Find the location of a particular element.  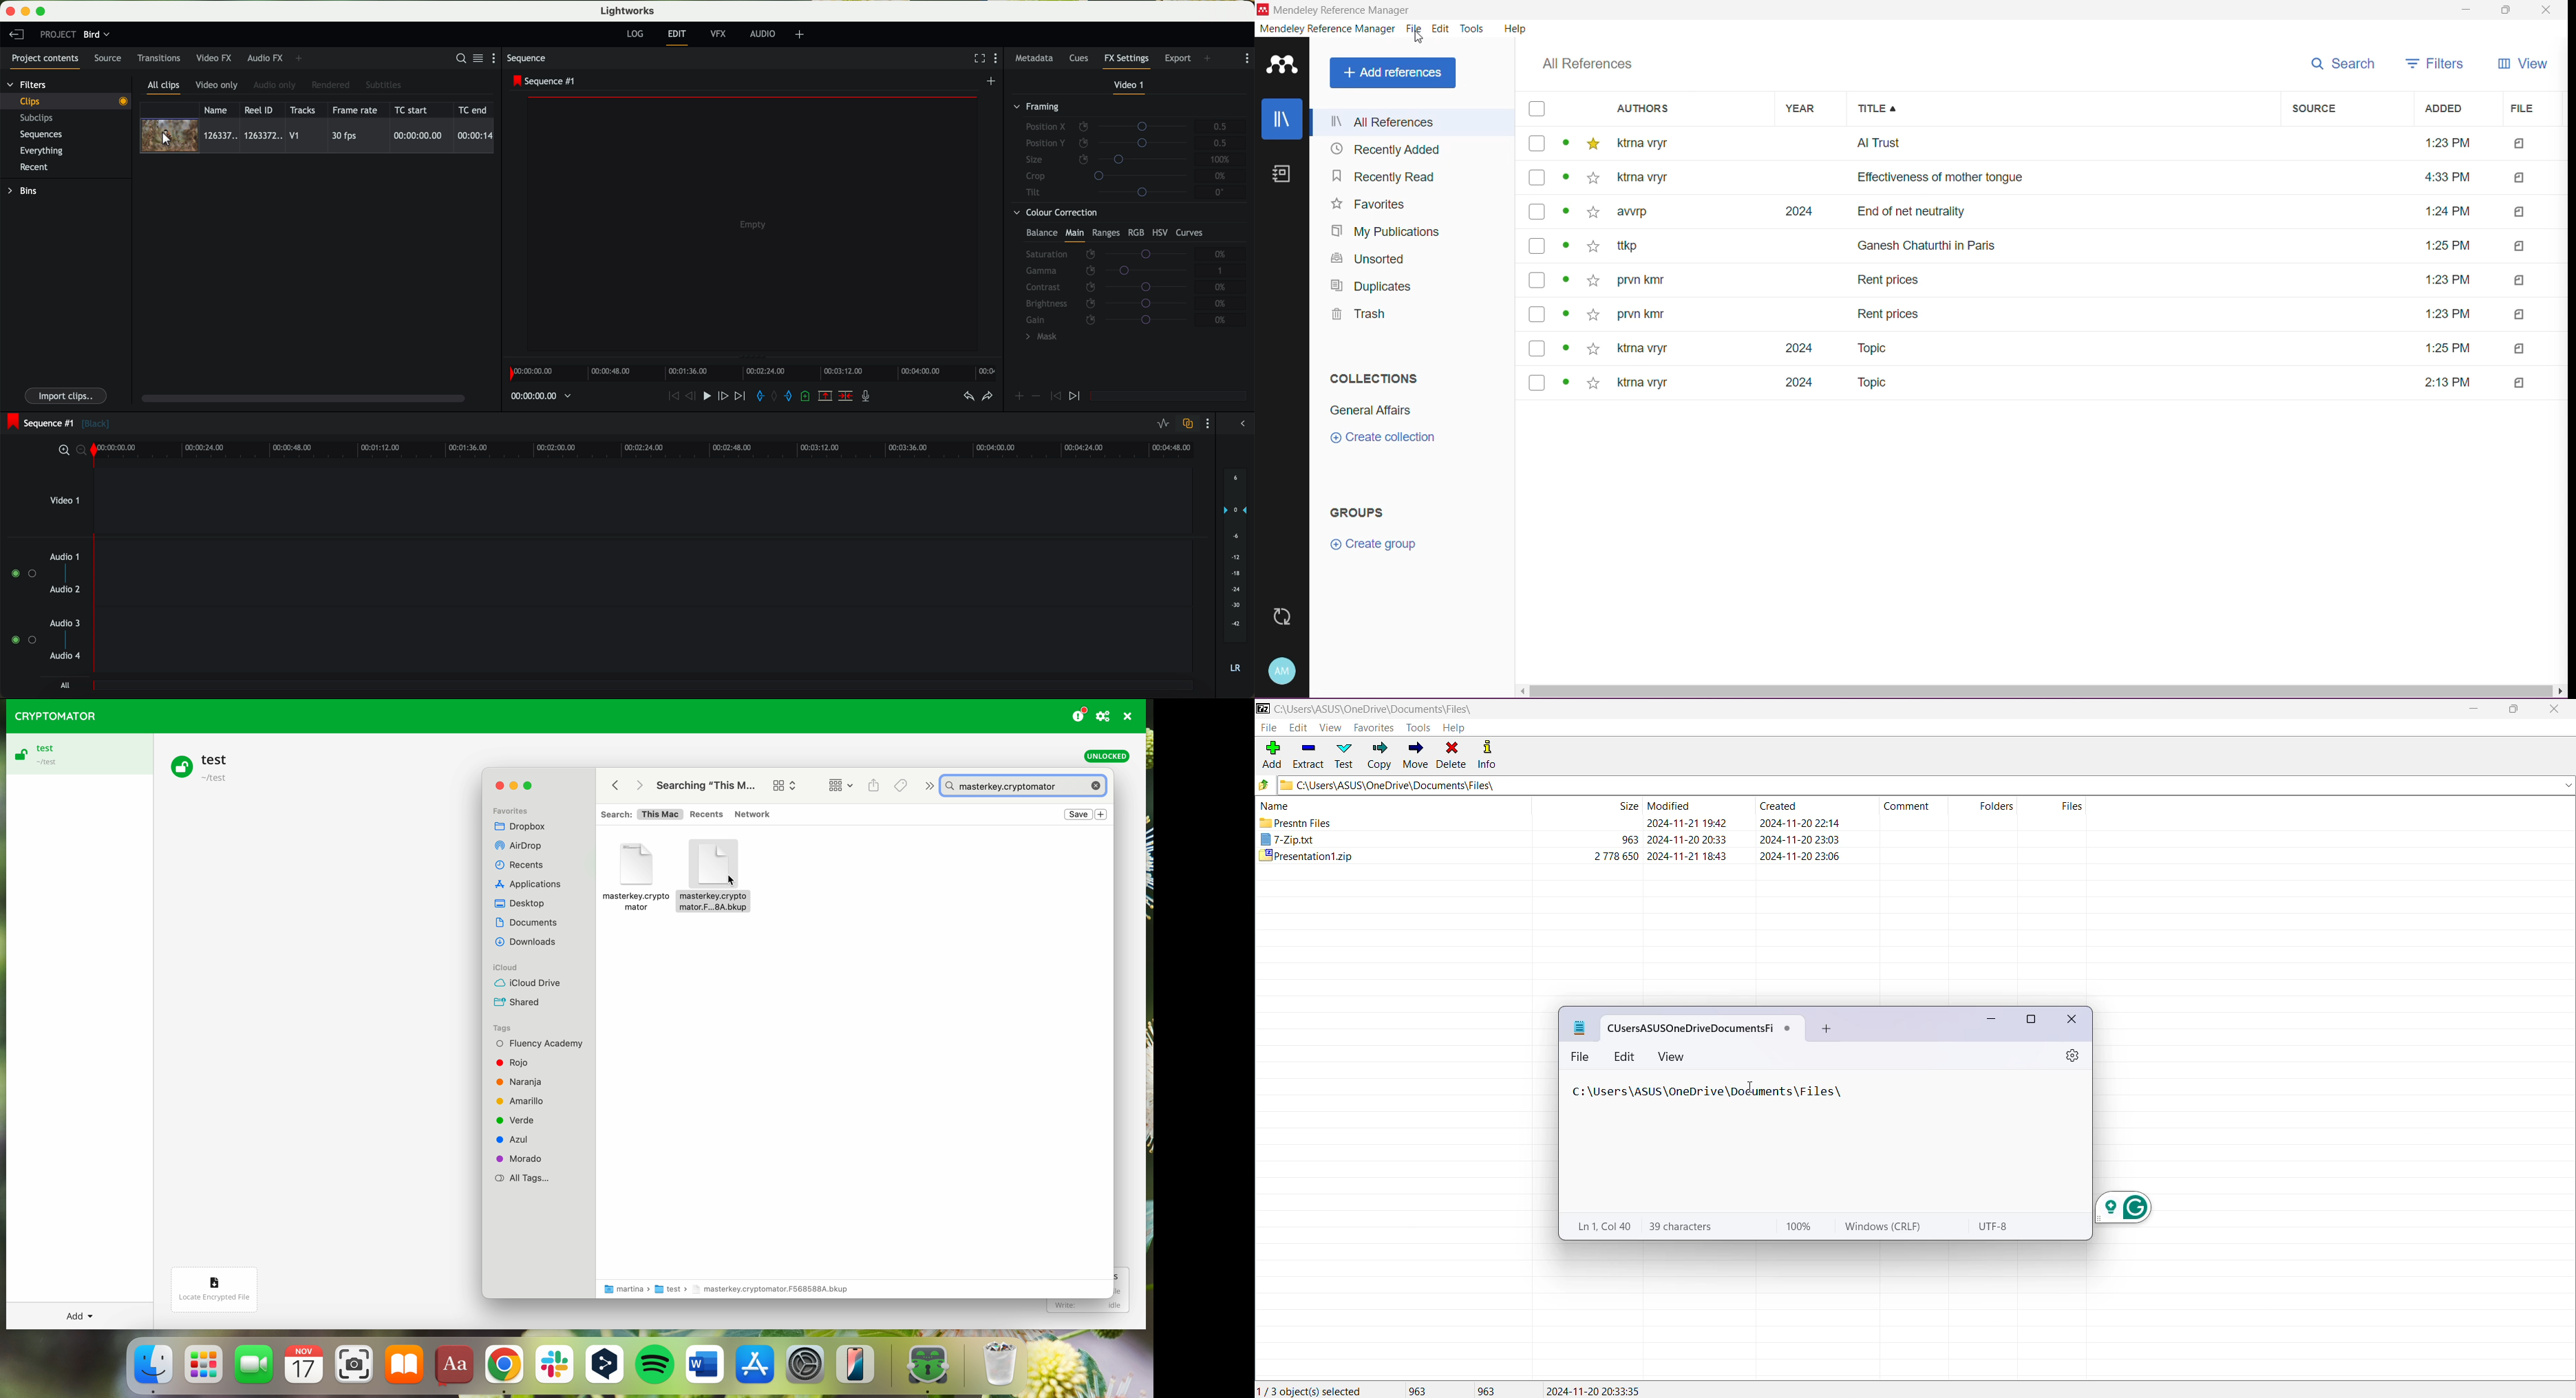

files is located at coordinates (2072, 806).